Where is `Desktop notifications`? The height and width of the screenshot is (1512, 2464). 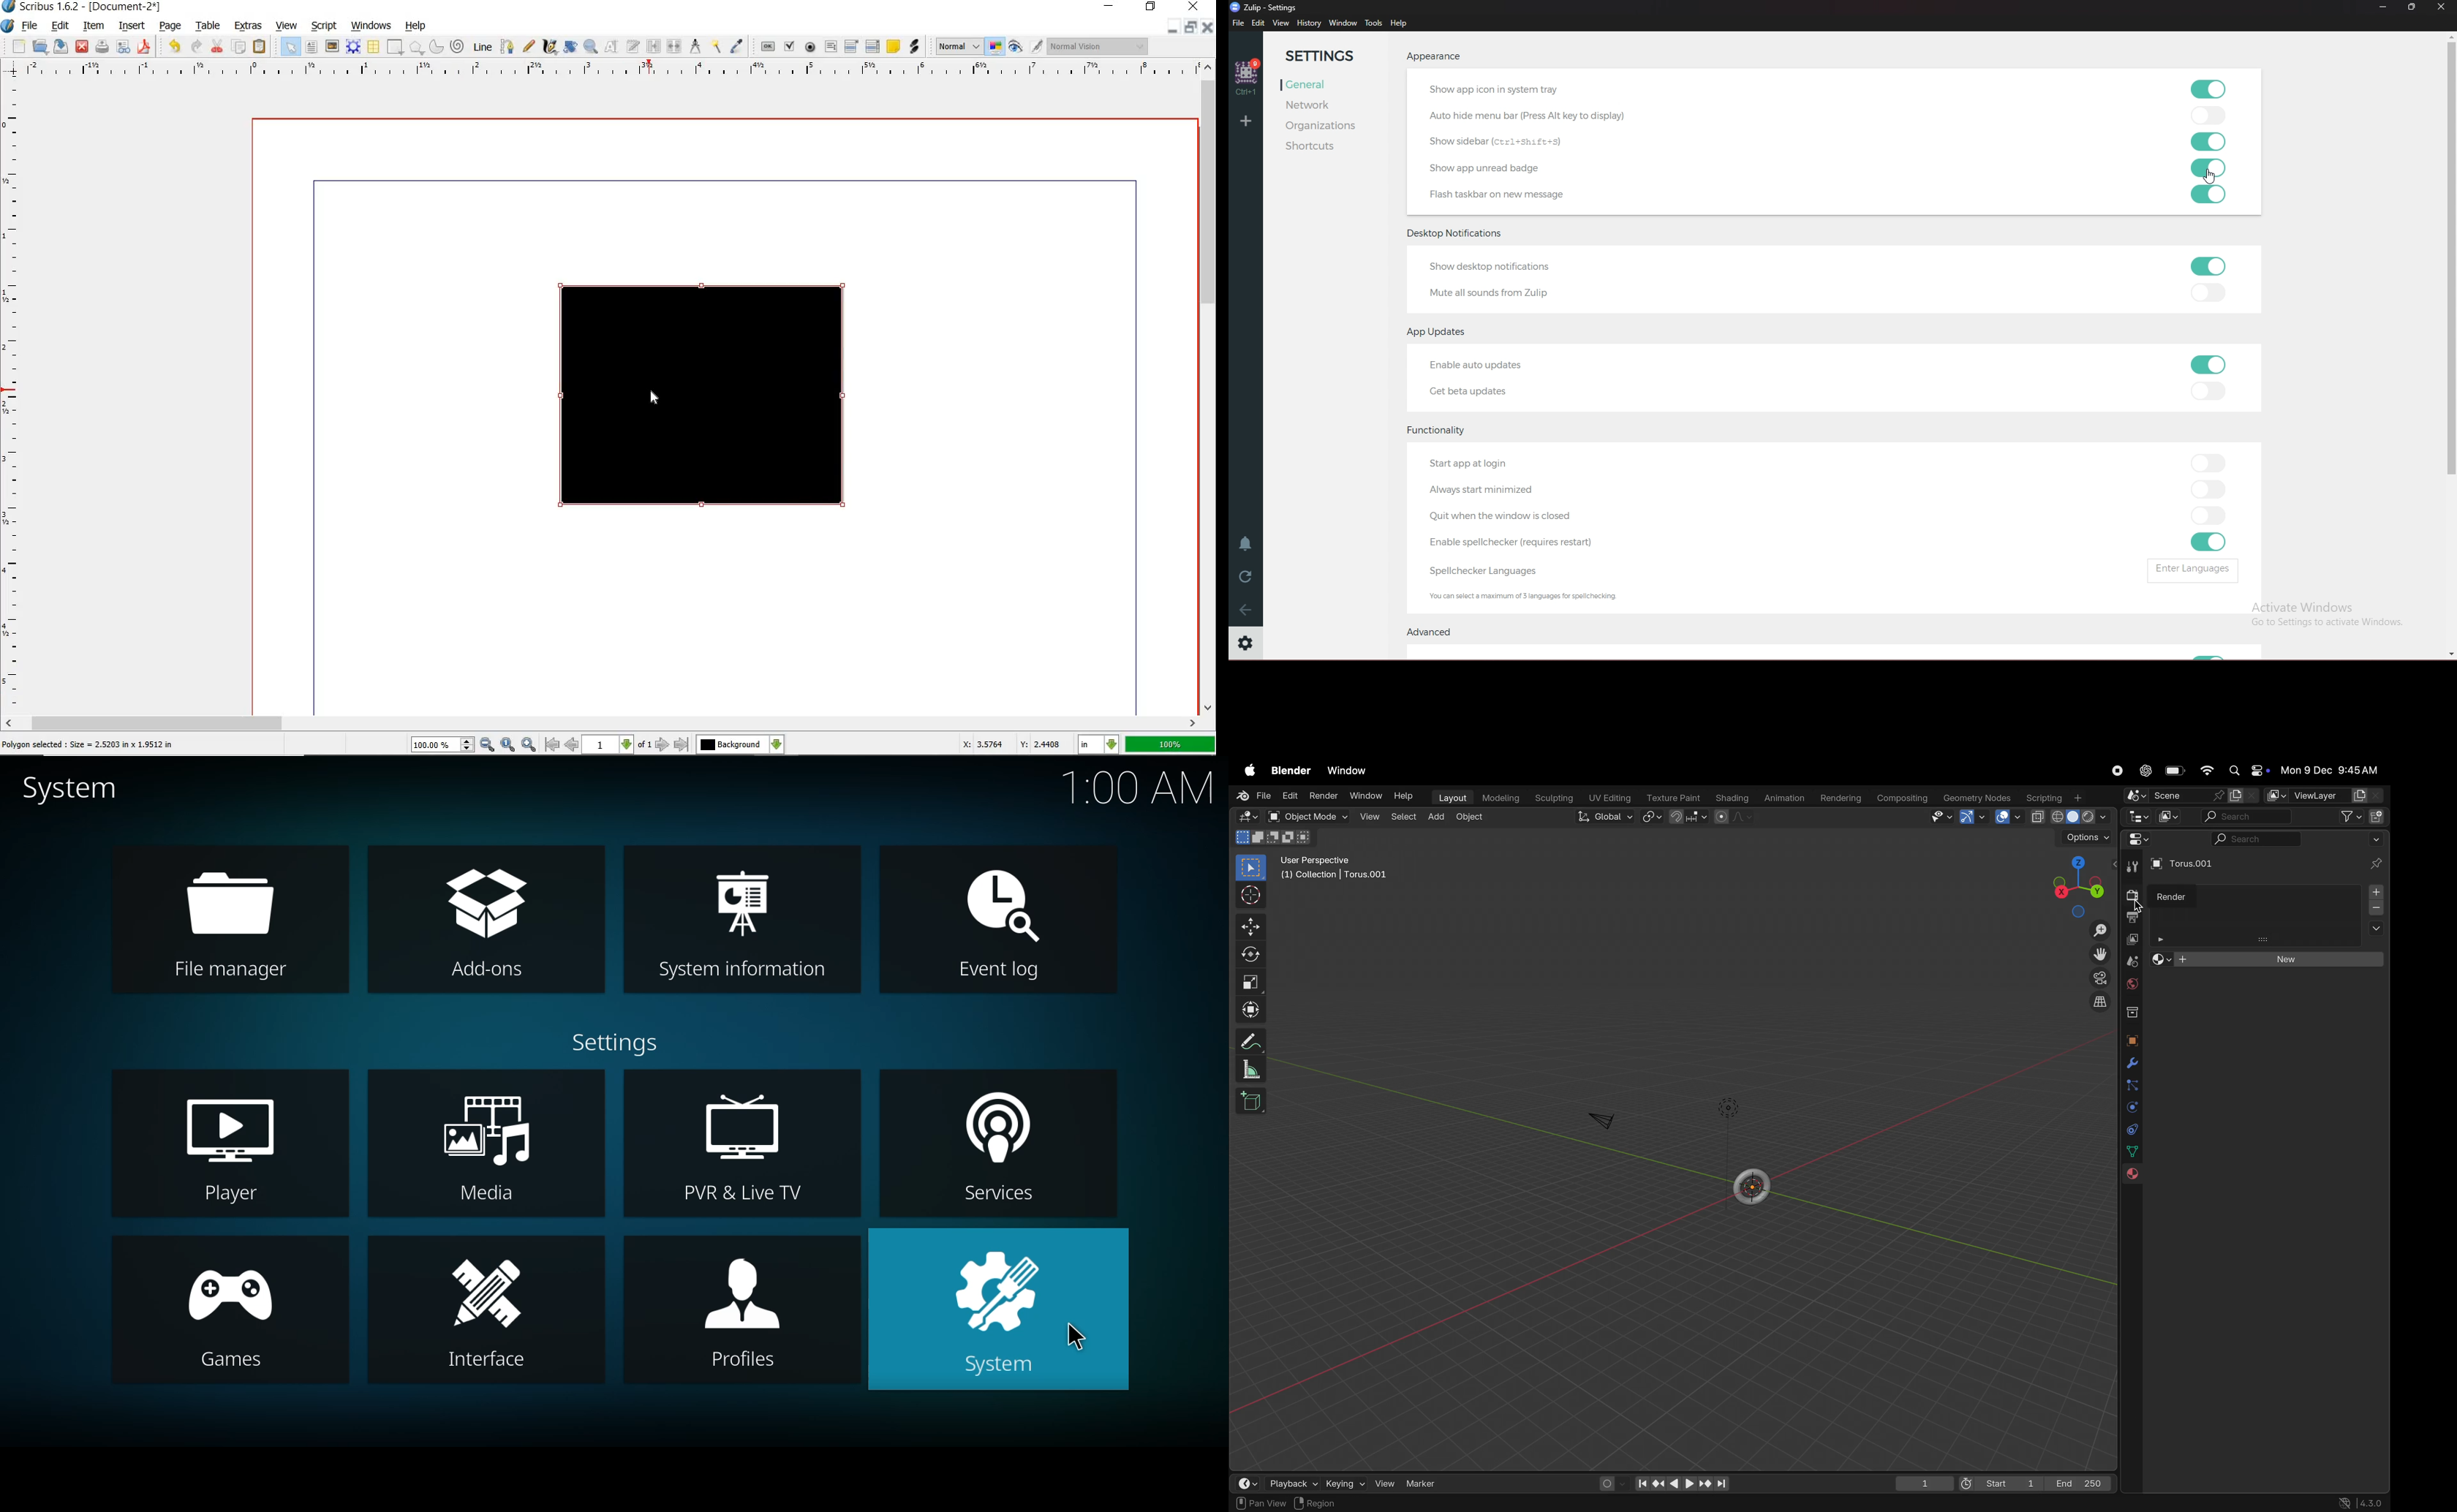
Desktop notifications is located at coordinates (1456, 235).